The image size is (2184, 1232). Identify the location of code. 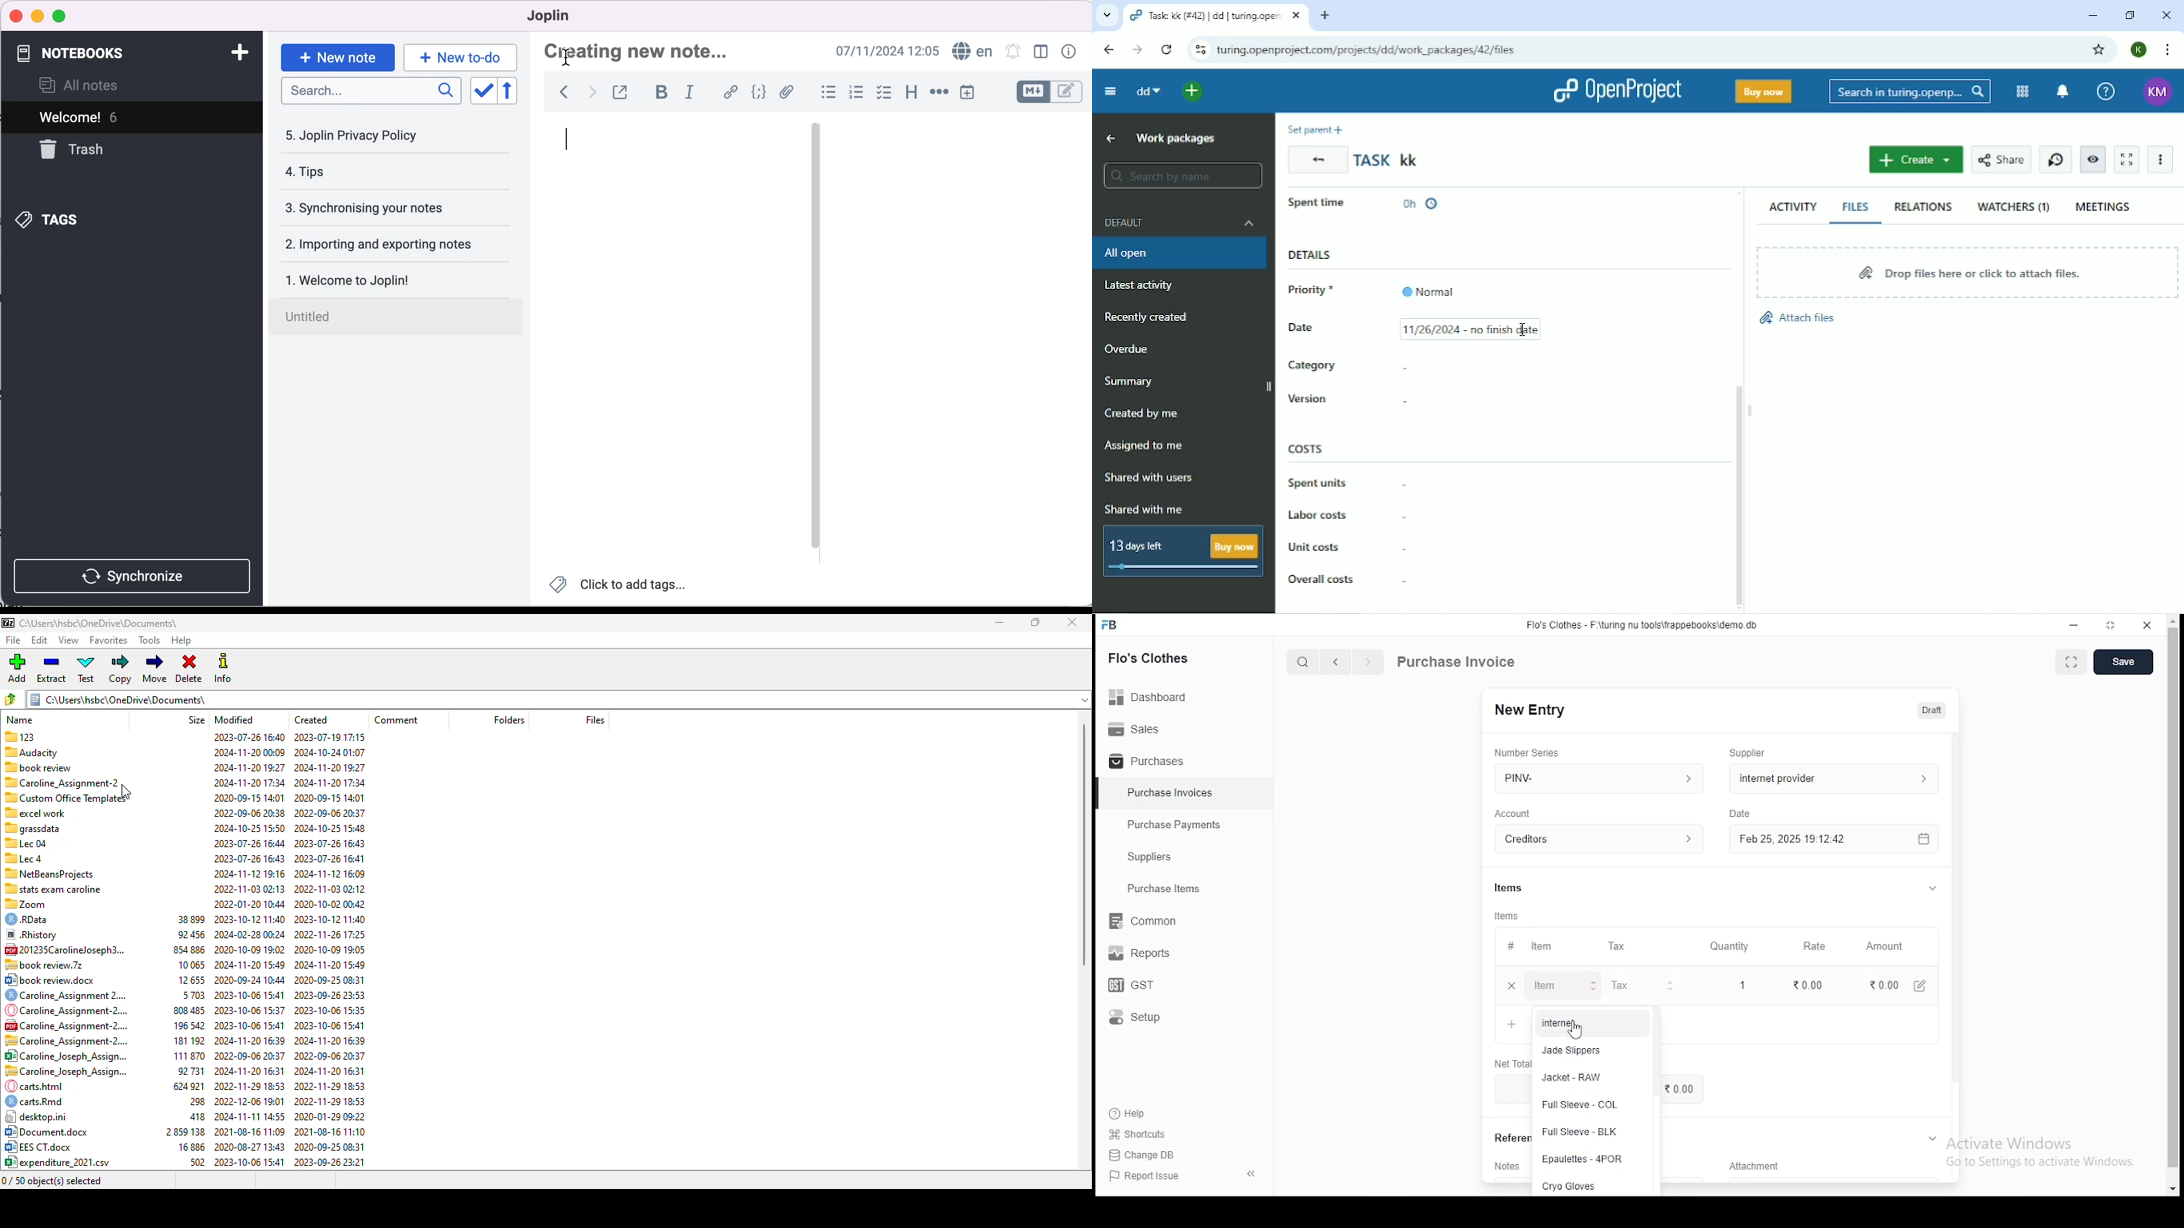
(755, 93).